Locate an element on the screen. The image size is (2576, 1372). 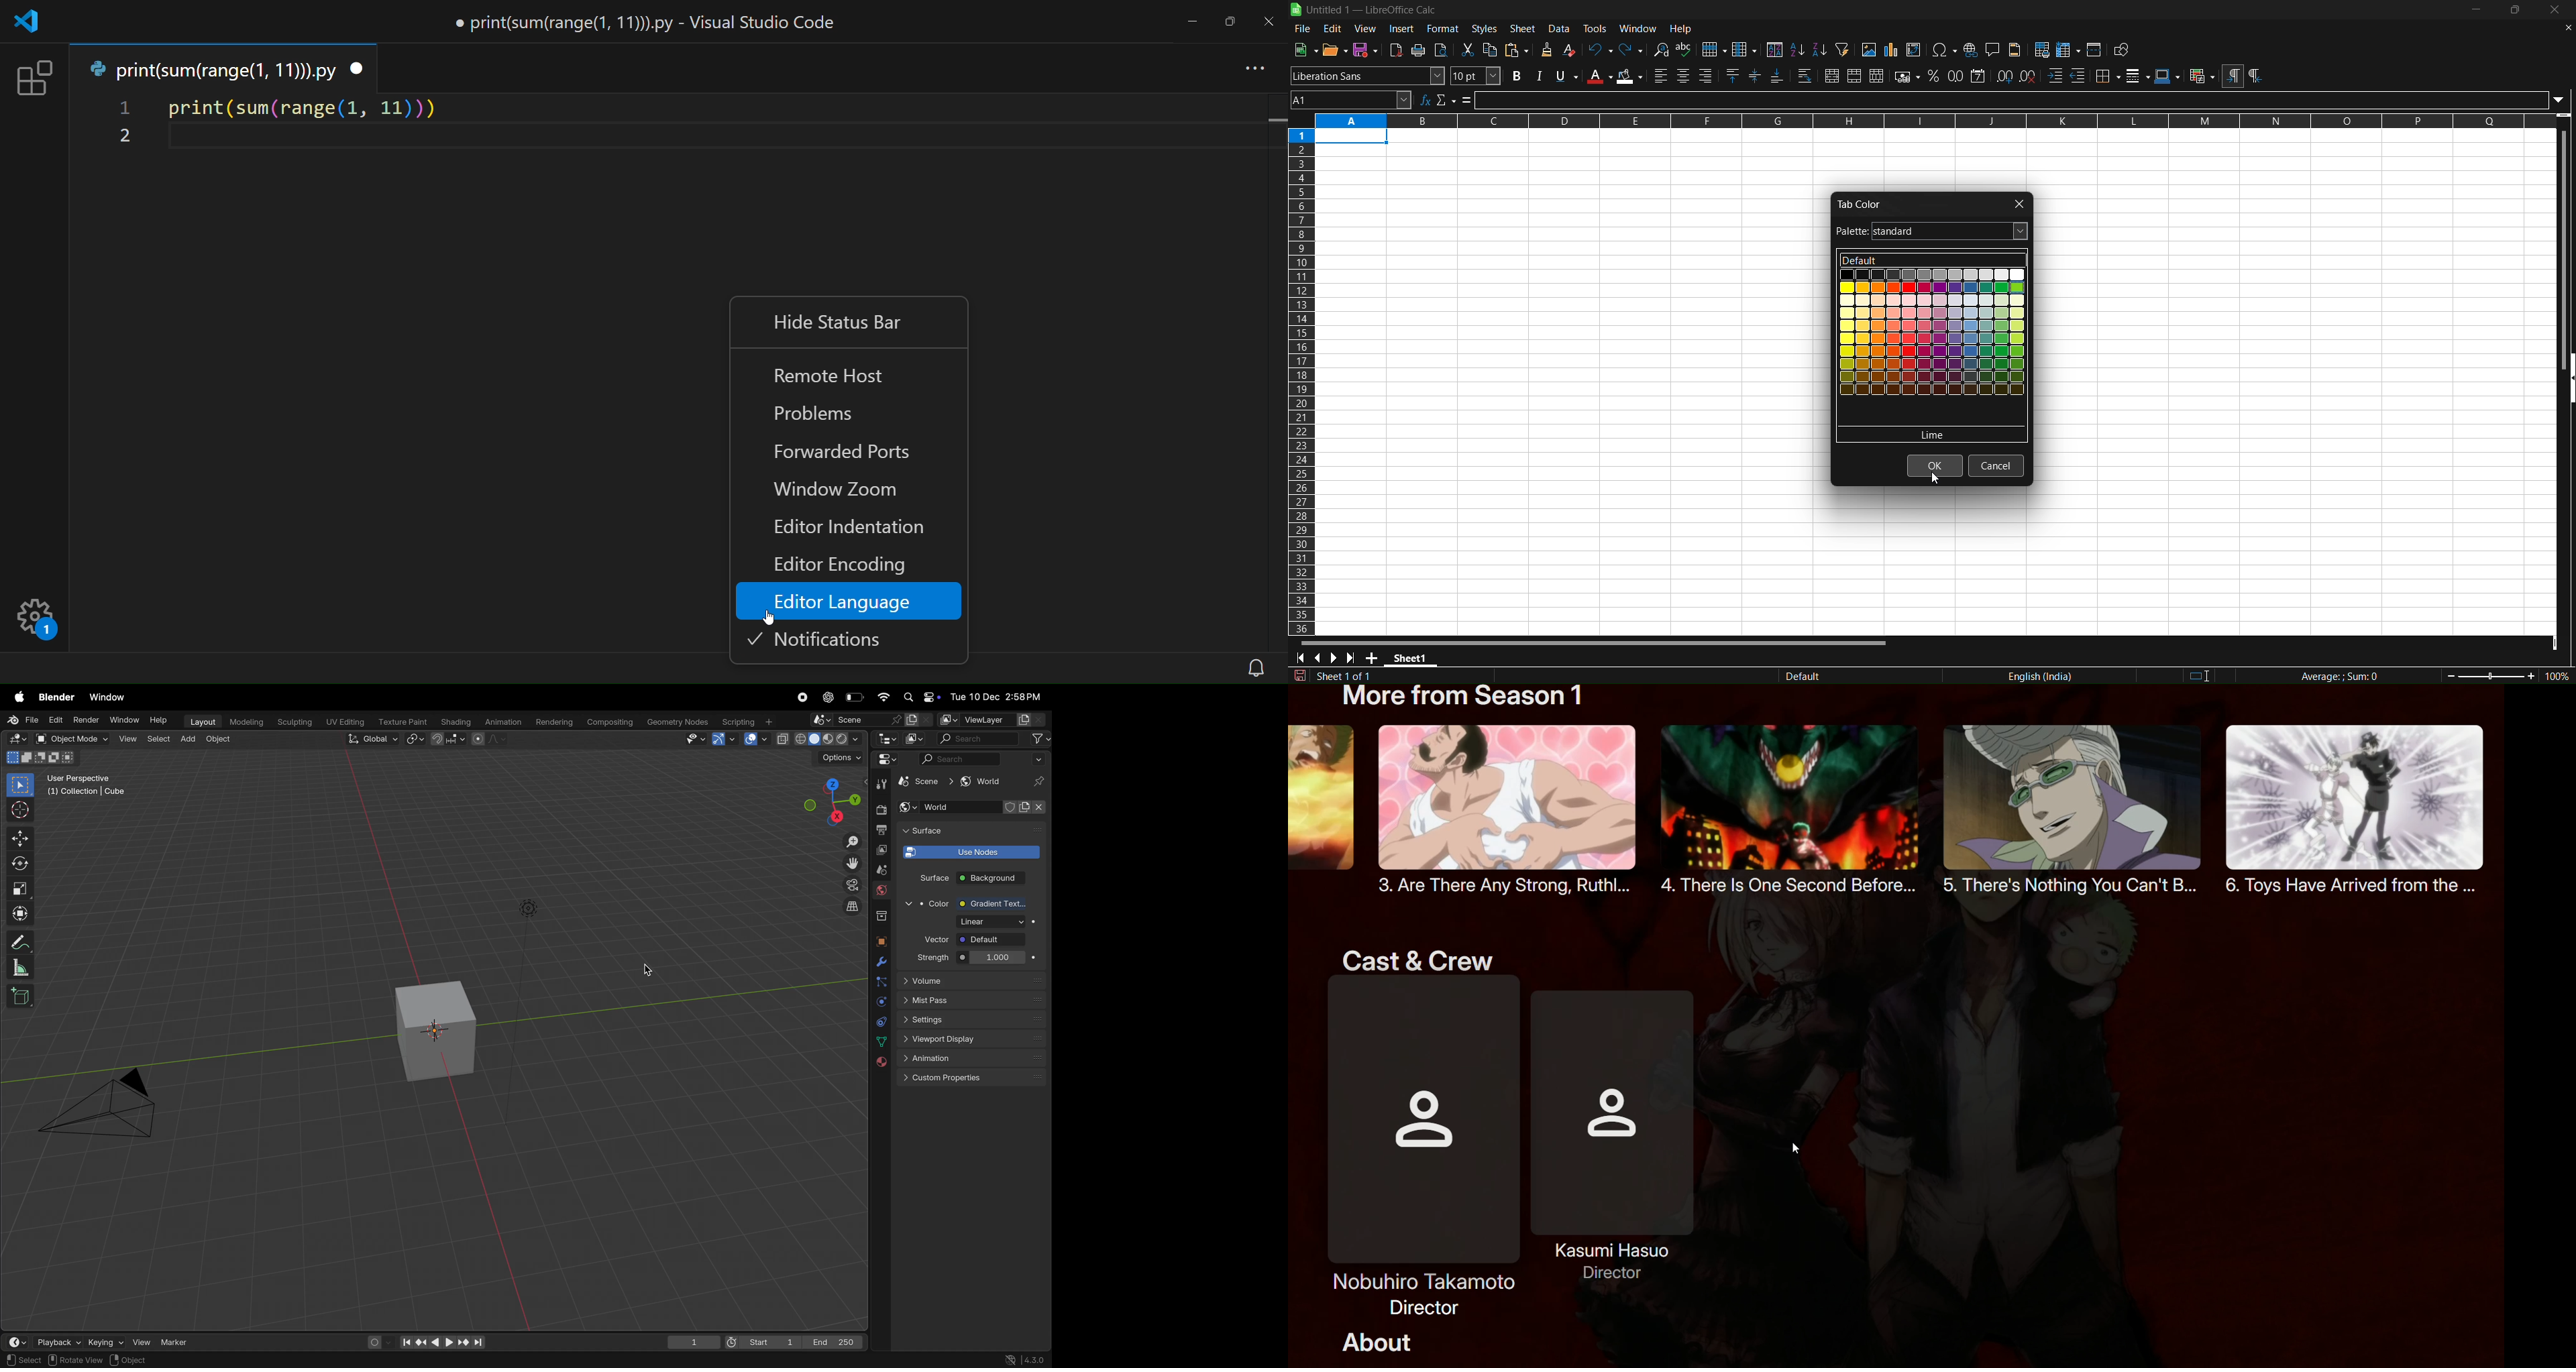
sort is located at coordinates (1774, 49).